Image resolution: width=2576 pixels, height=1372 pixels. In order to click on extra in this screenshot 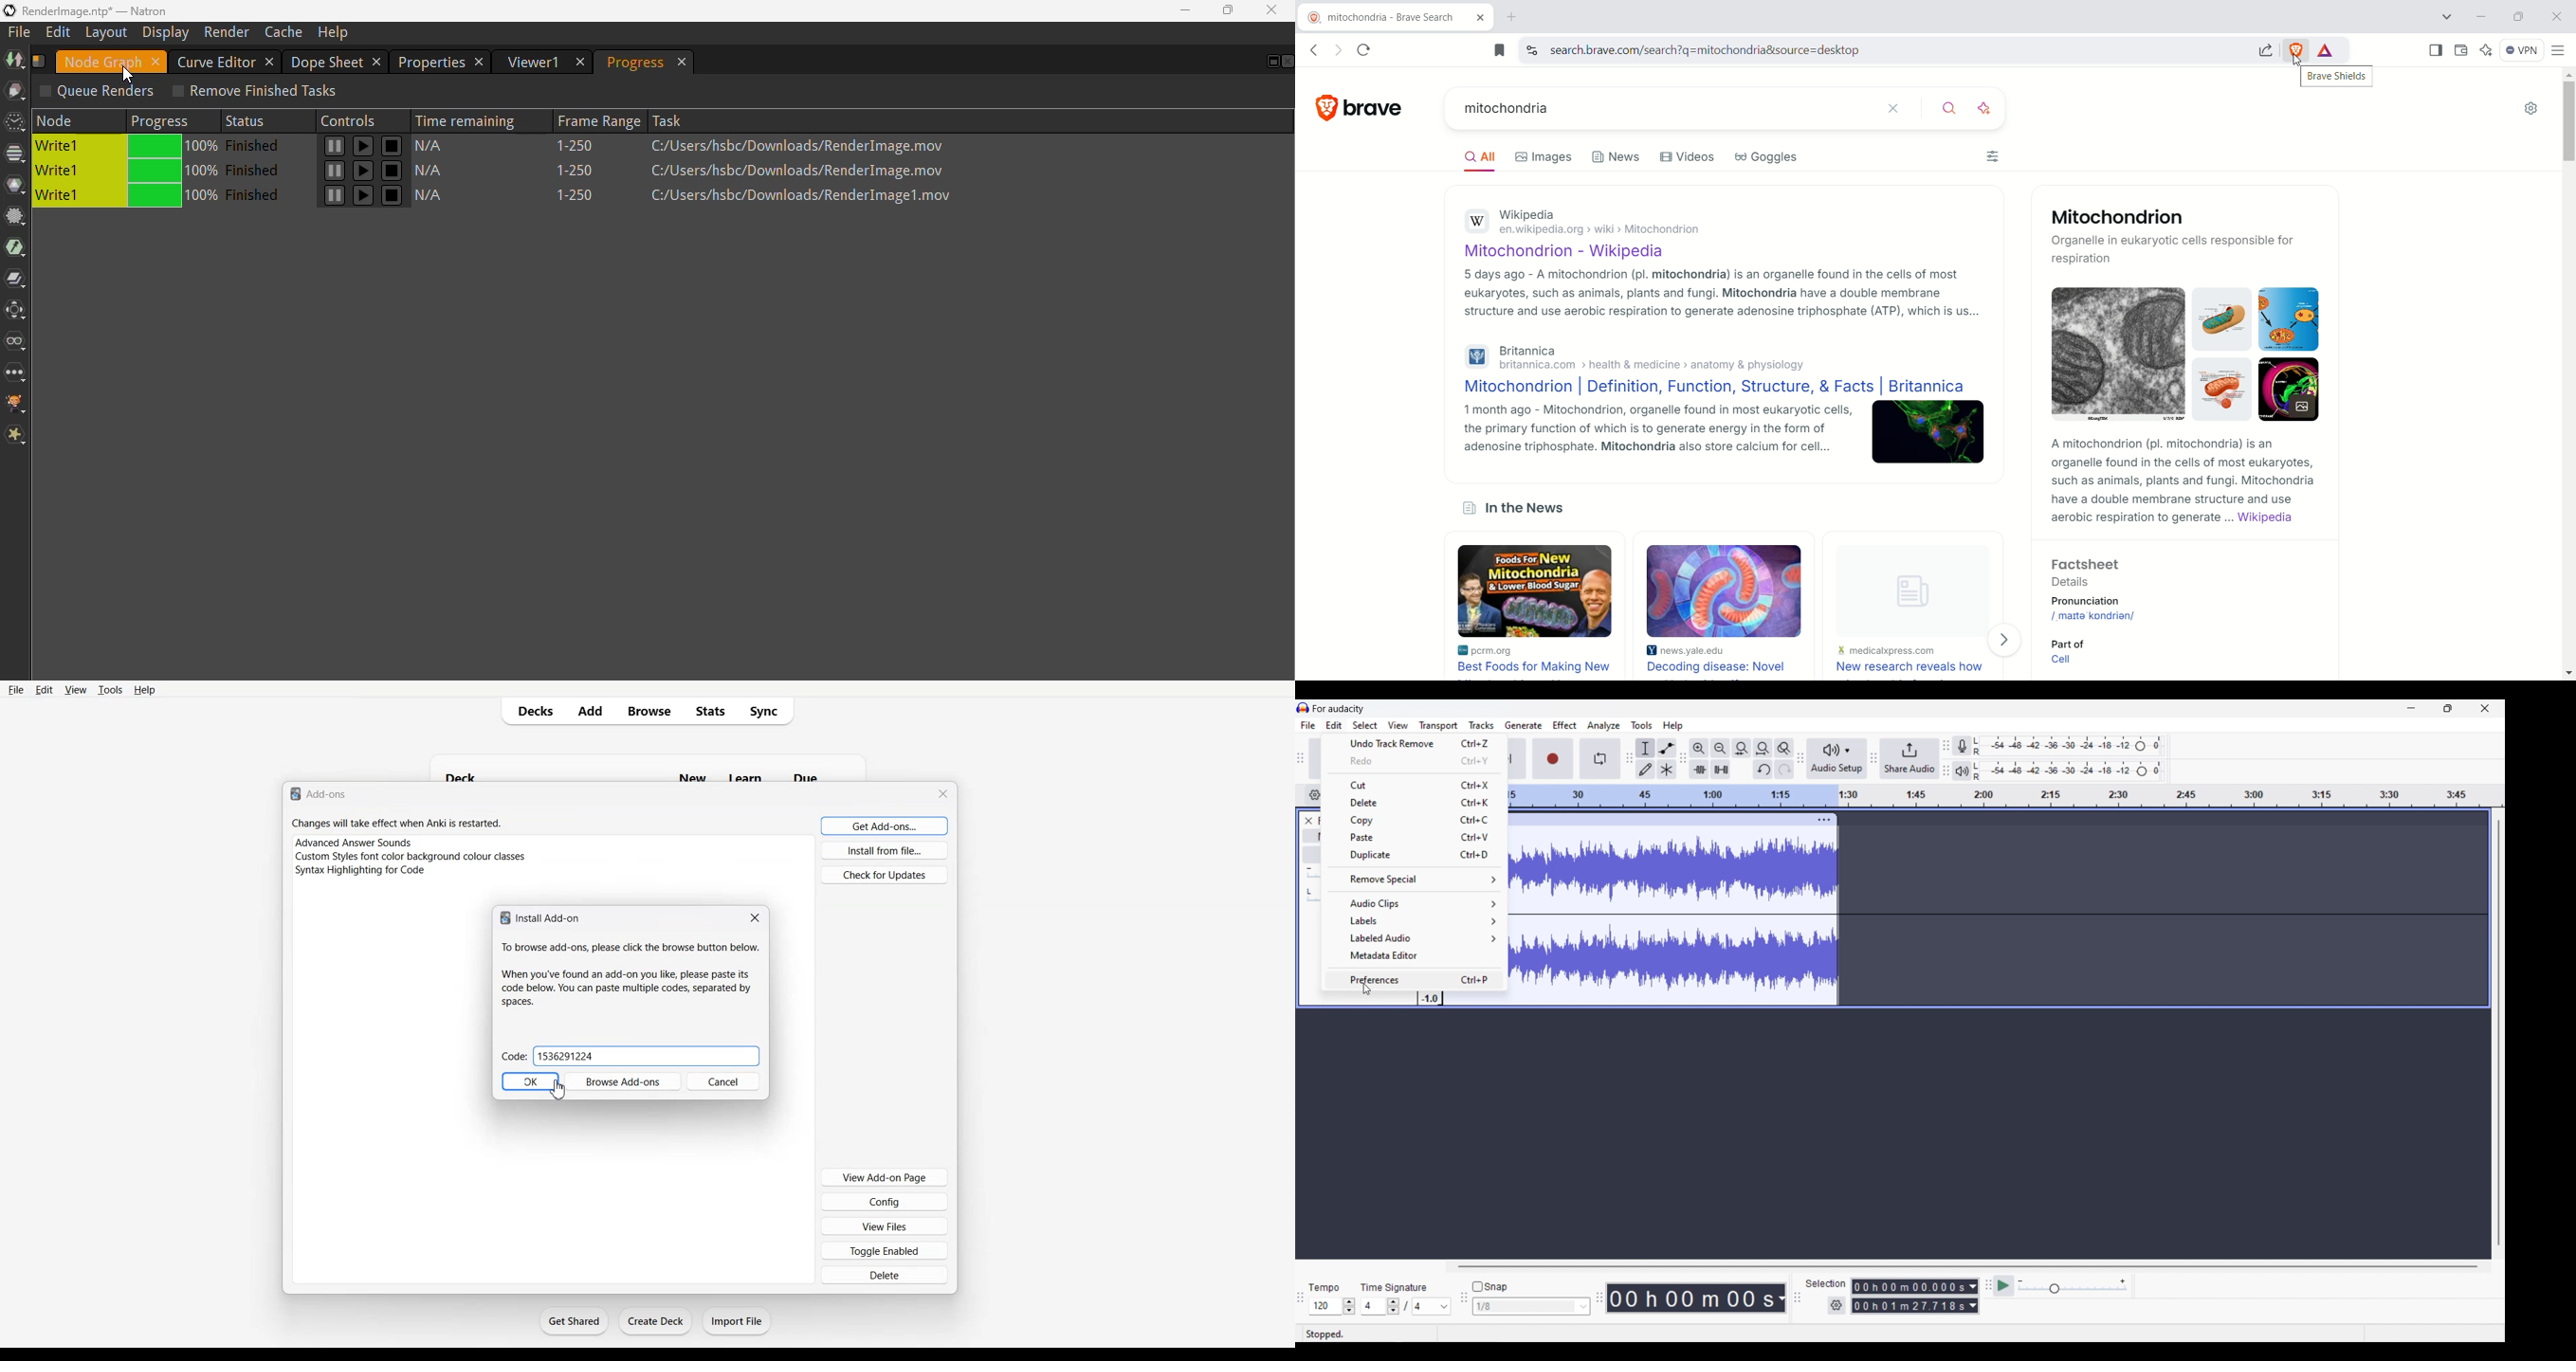, I will do `click(16, 435)`.